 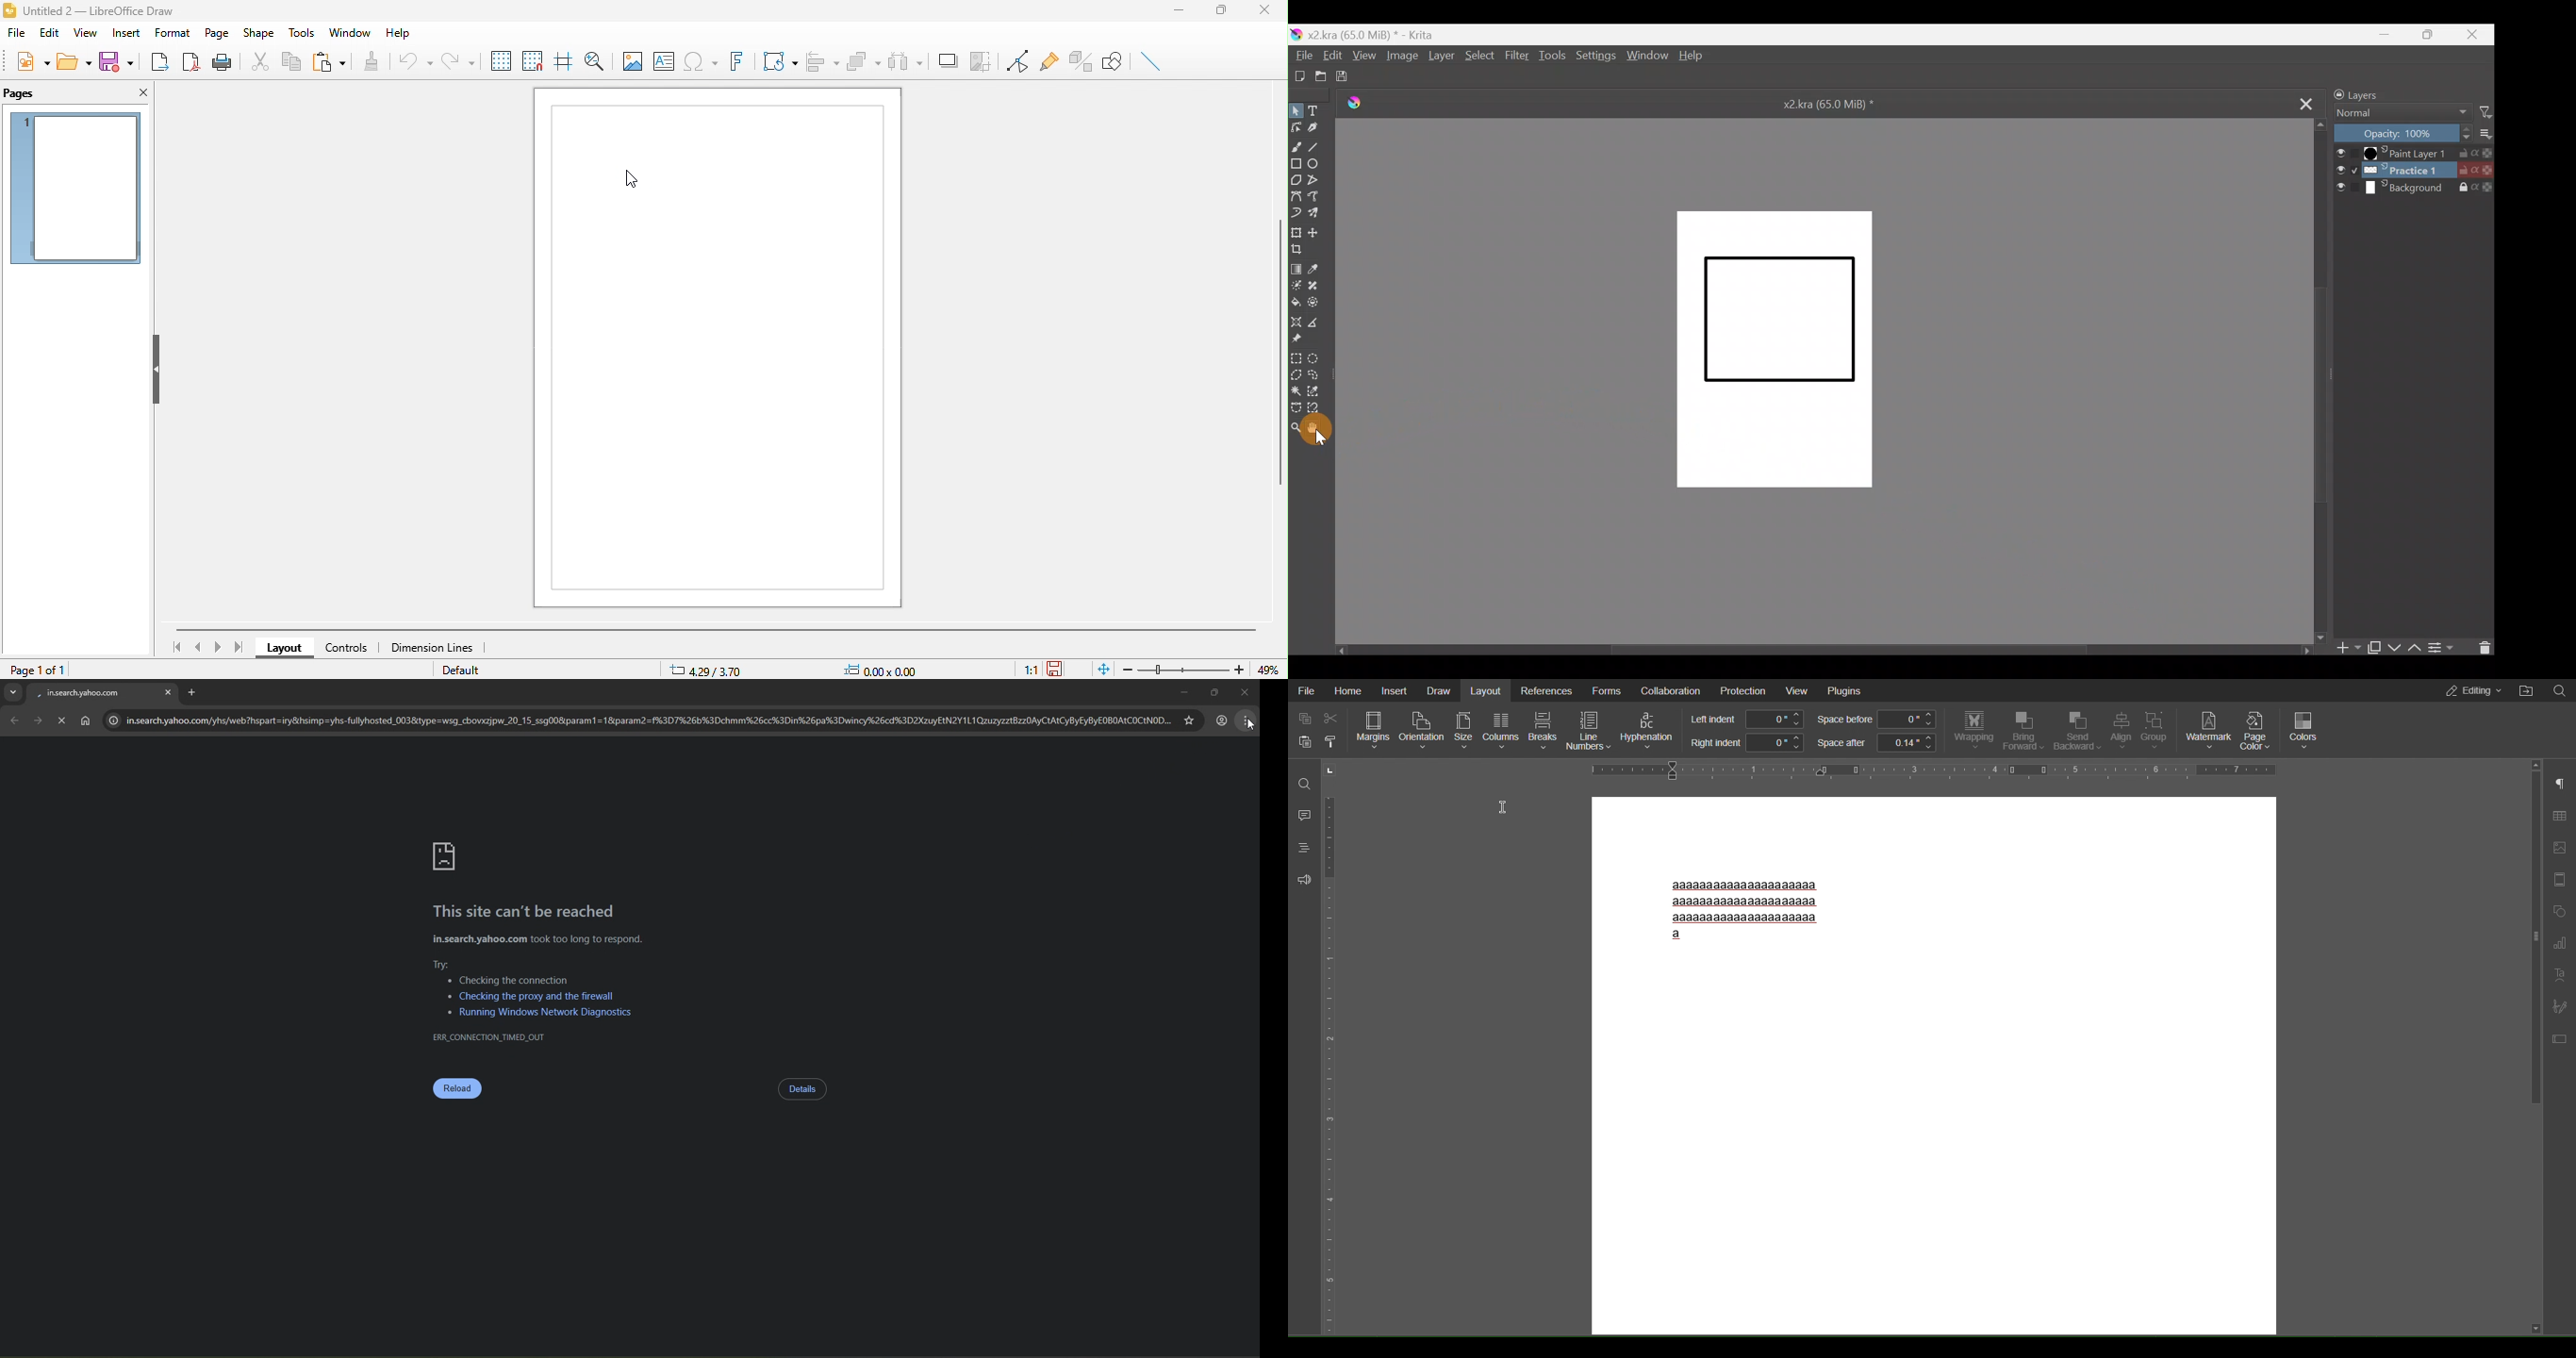 I want to click on pages, so click(x=25, y=97).